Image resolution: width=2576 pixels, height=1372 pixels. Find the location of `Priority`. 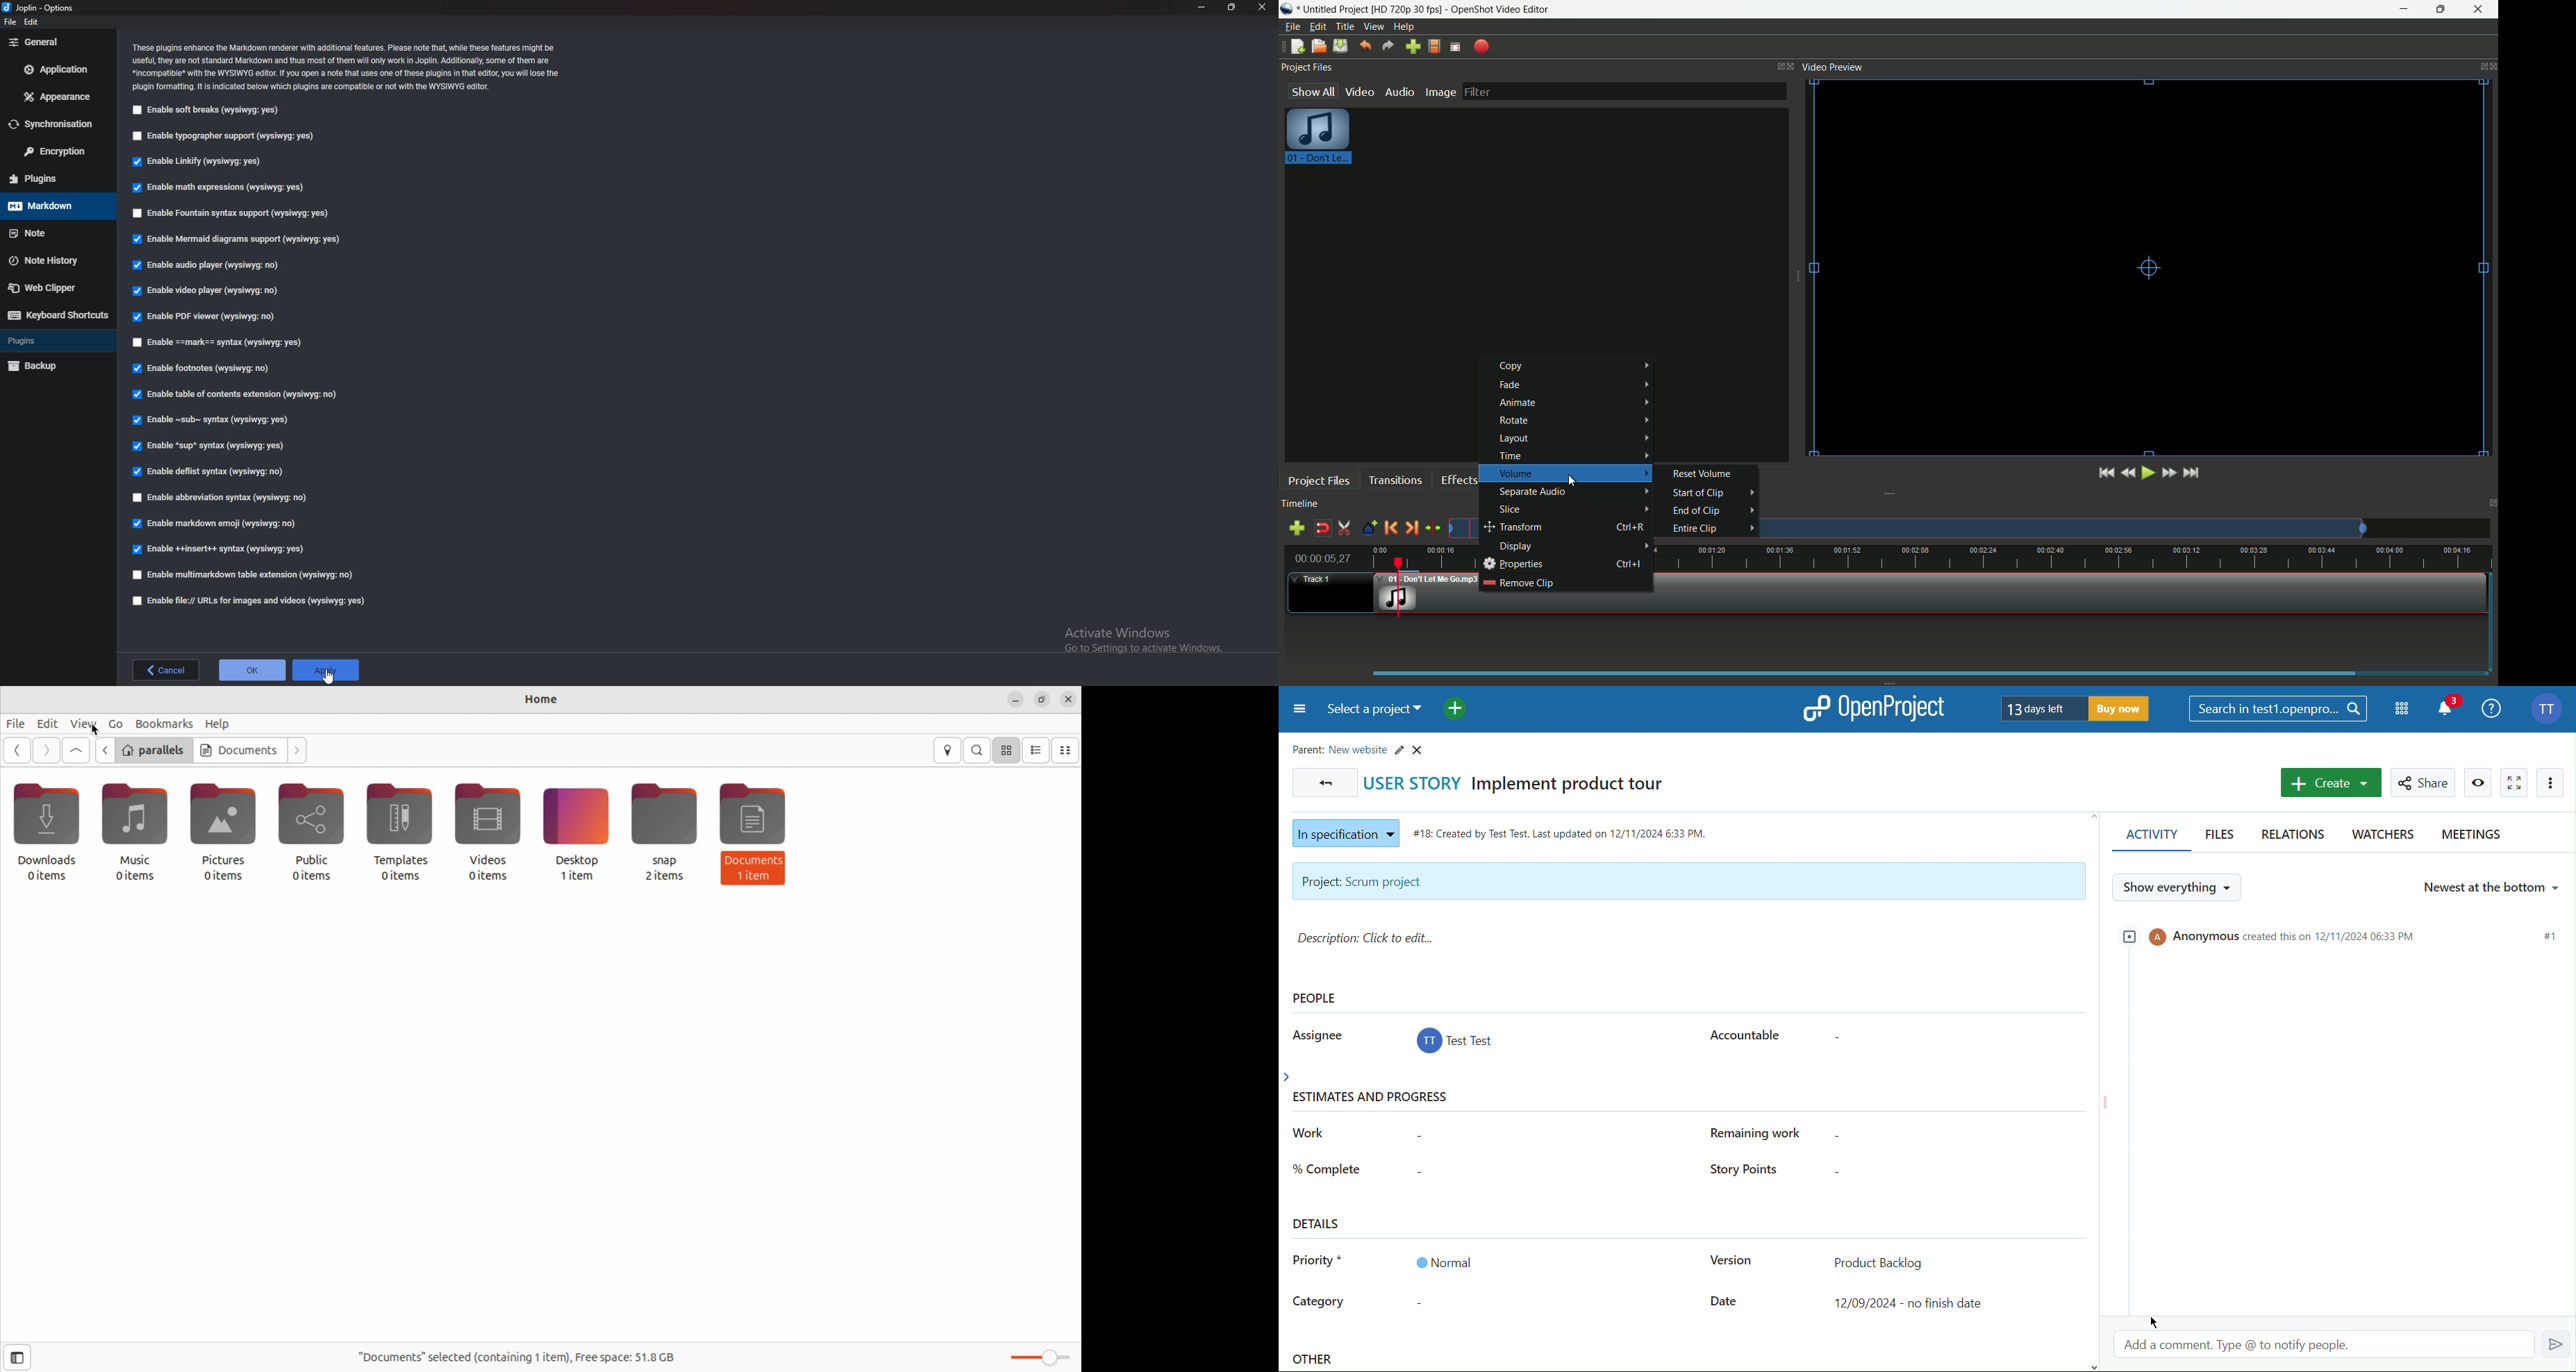

Priority is located at coordinates (1318, 1263).